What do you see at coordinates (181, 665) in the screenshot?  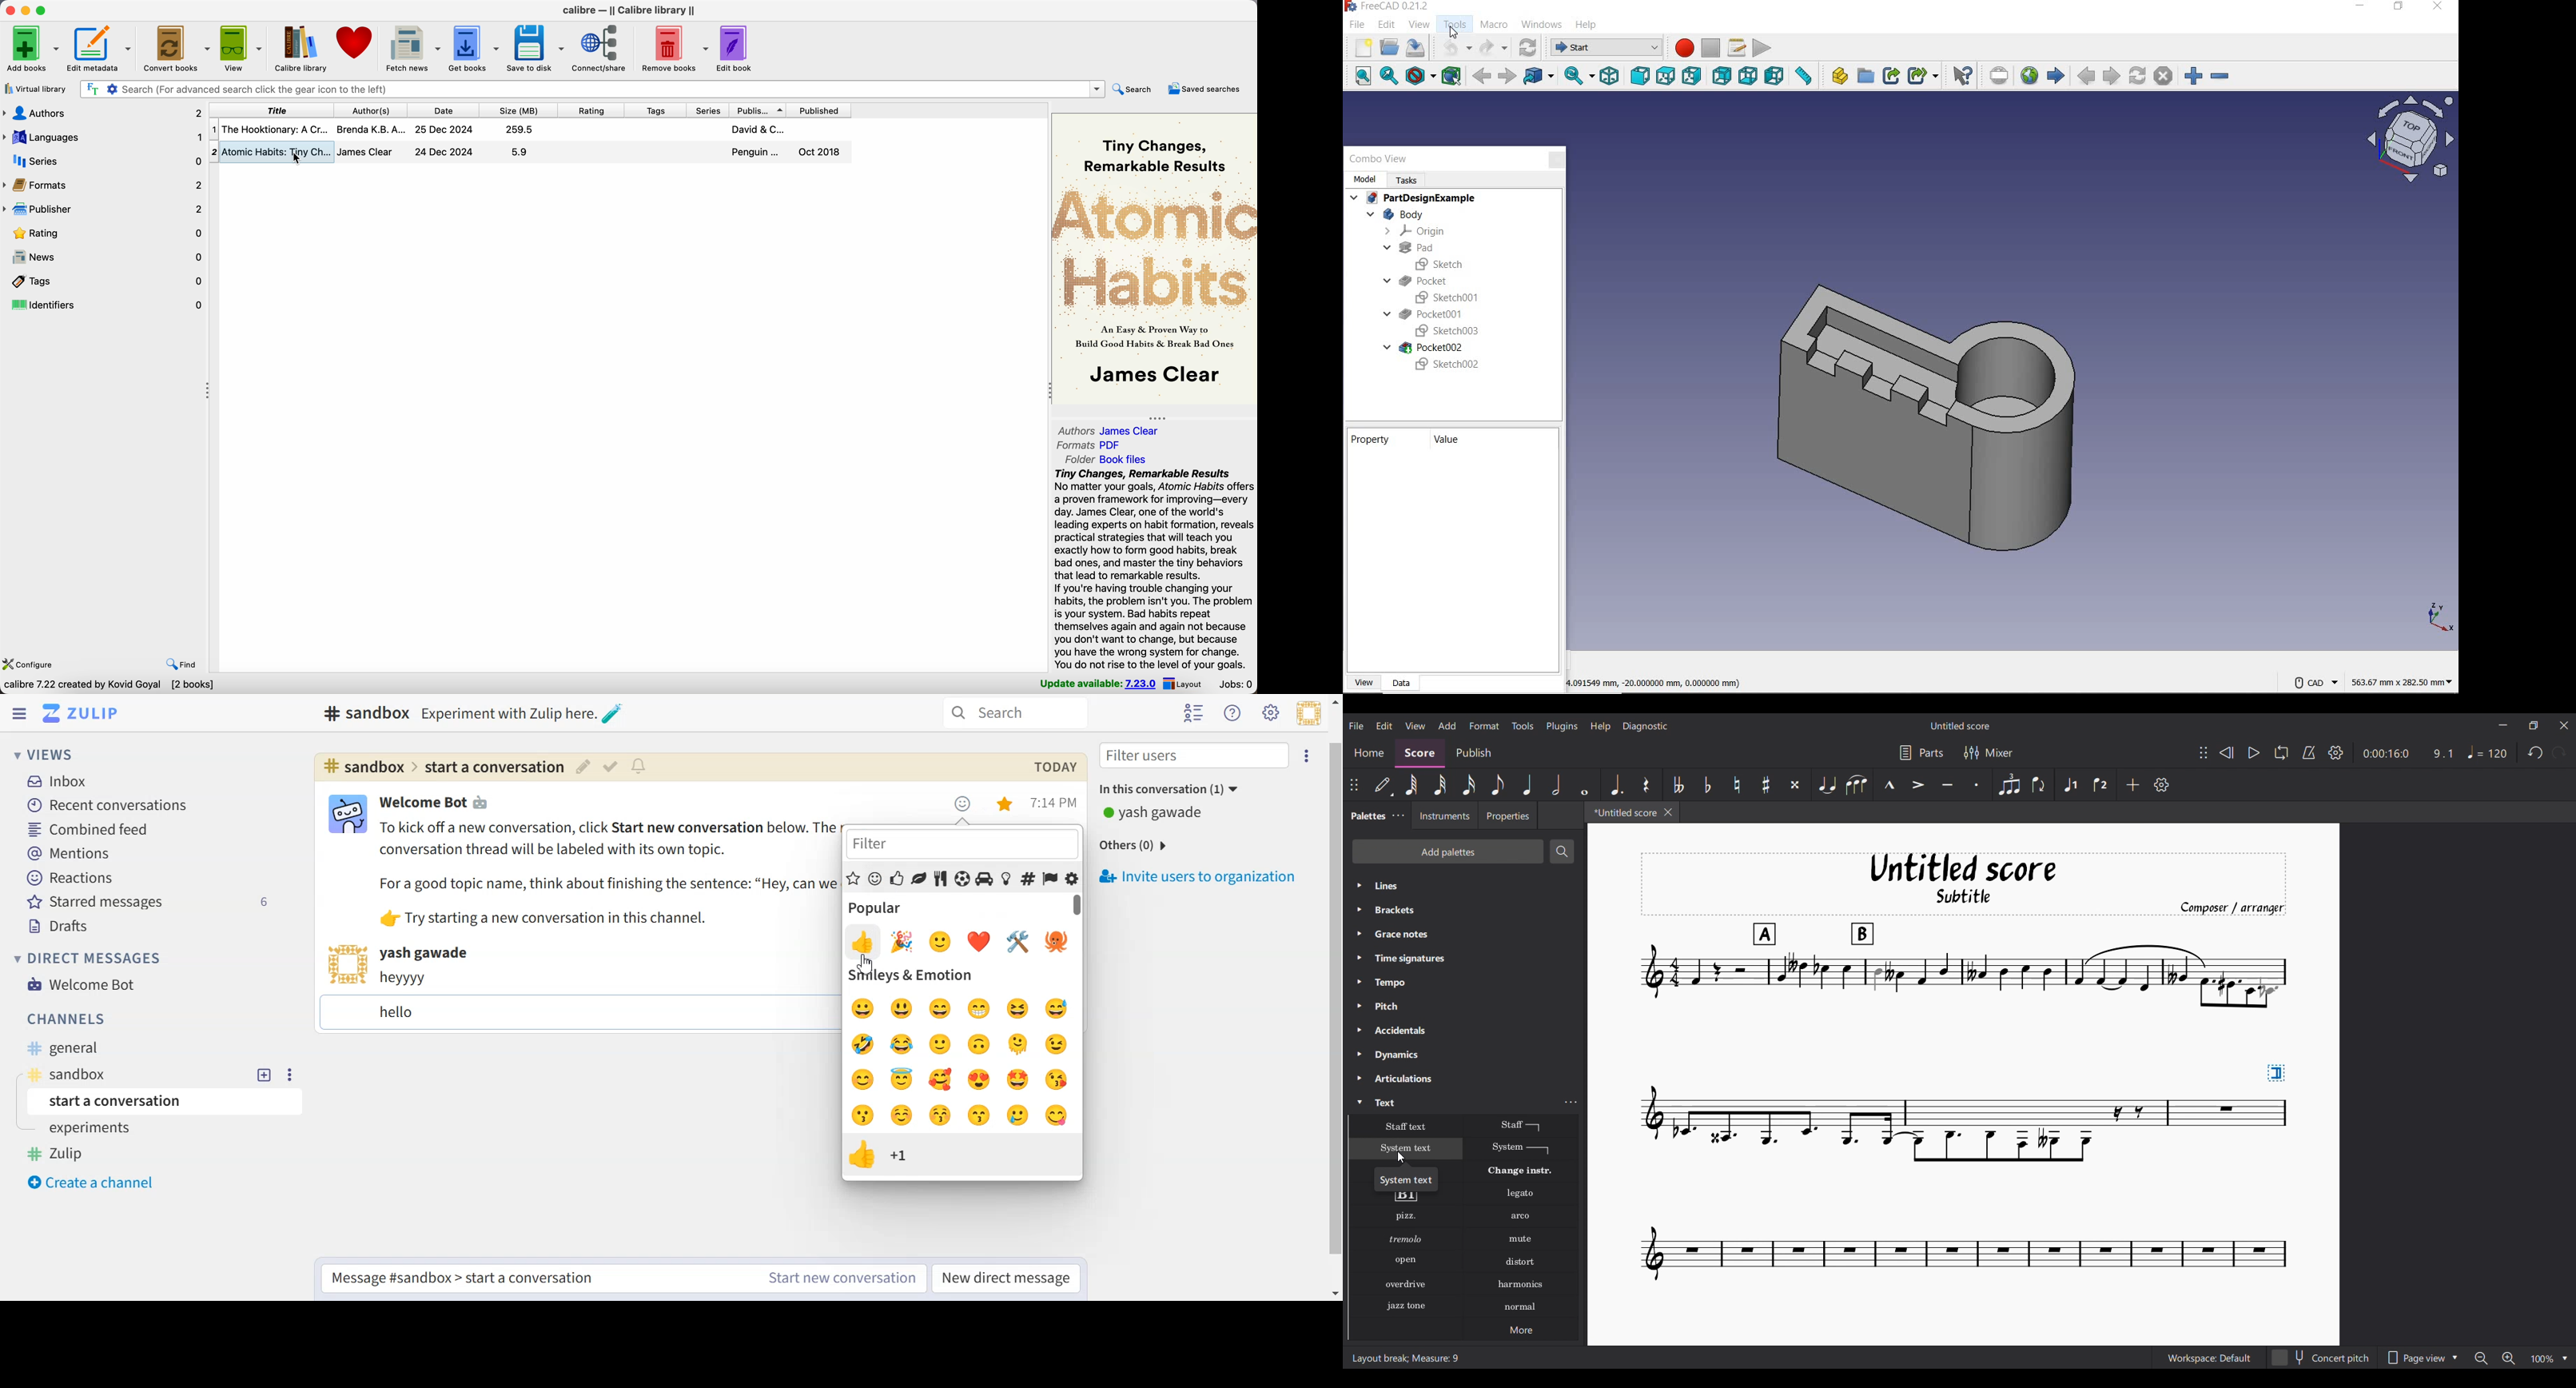 I see `find` at bounding box center [181, 665].